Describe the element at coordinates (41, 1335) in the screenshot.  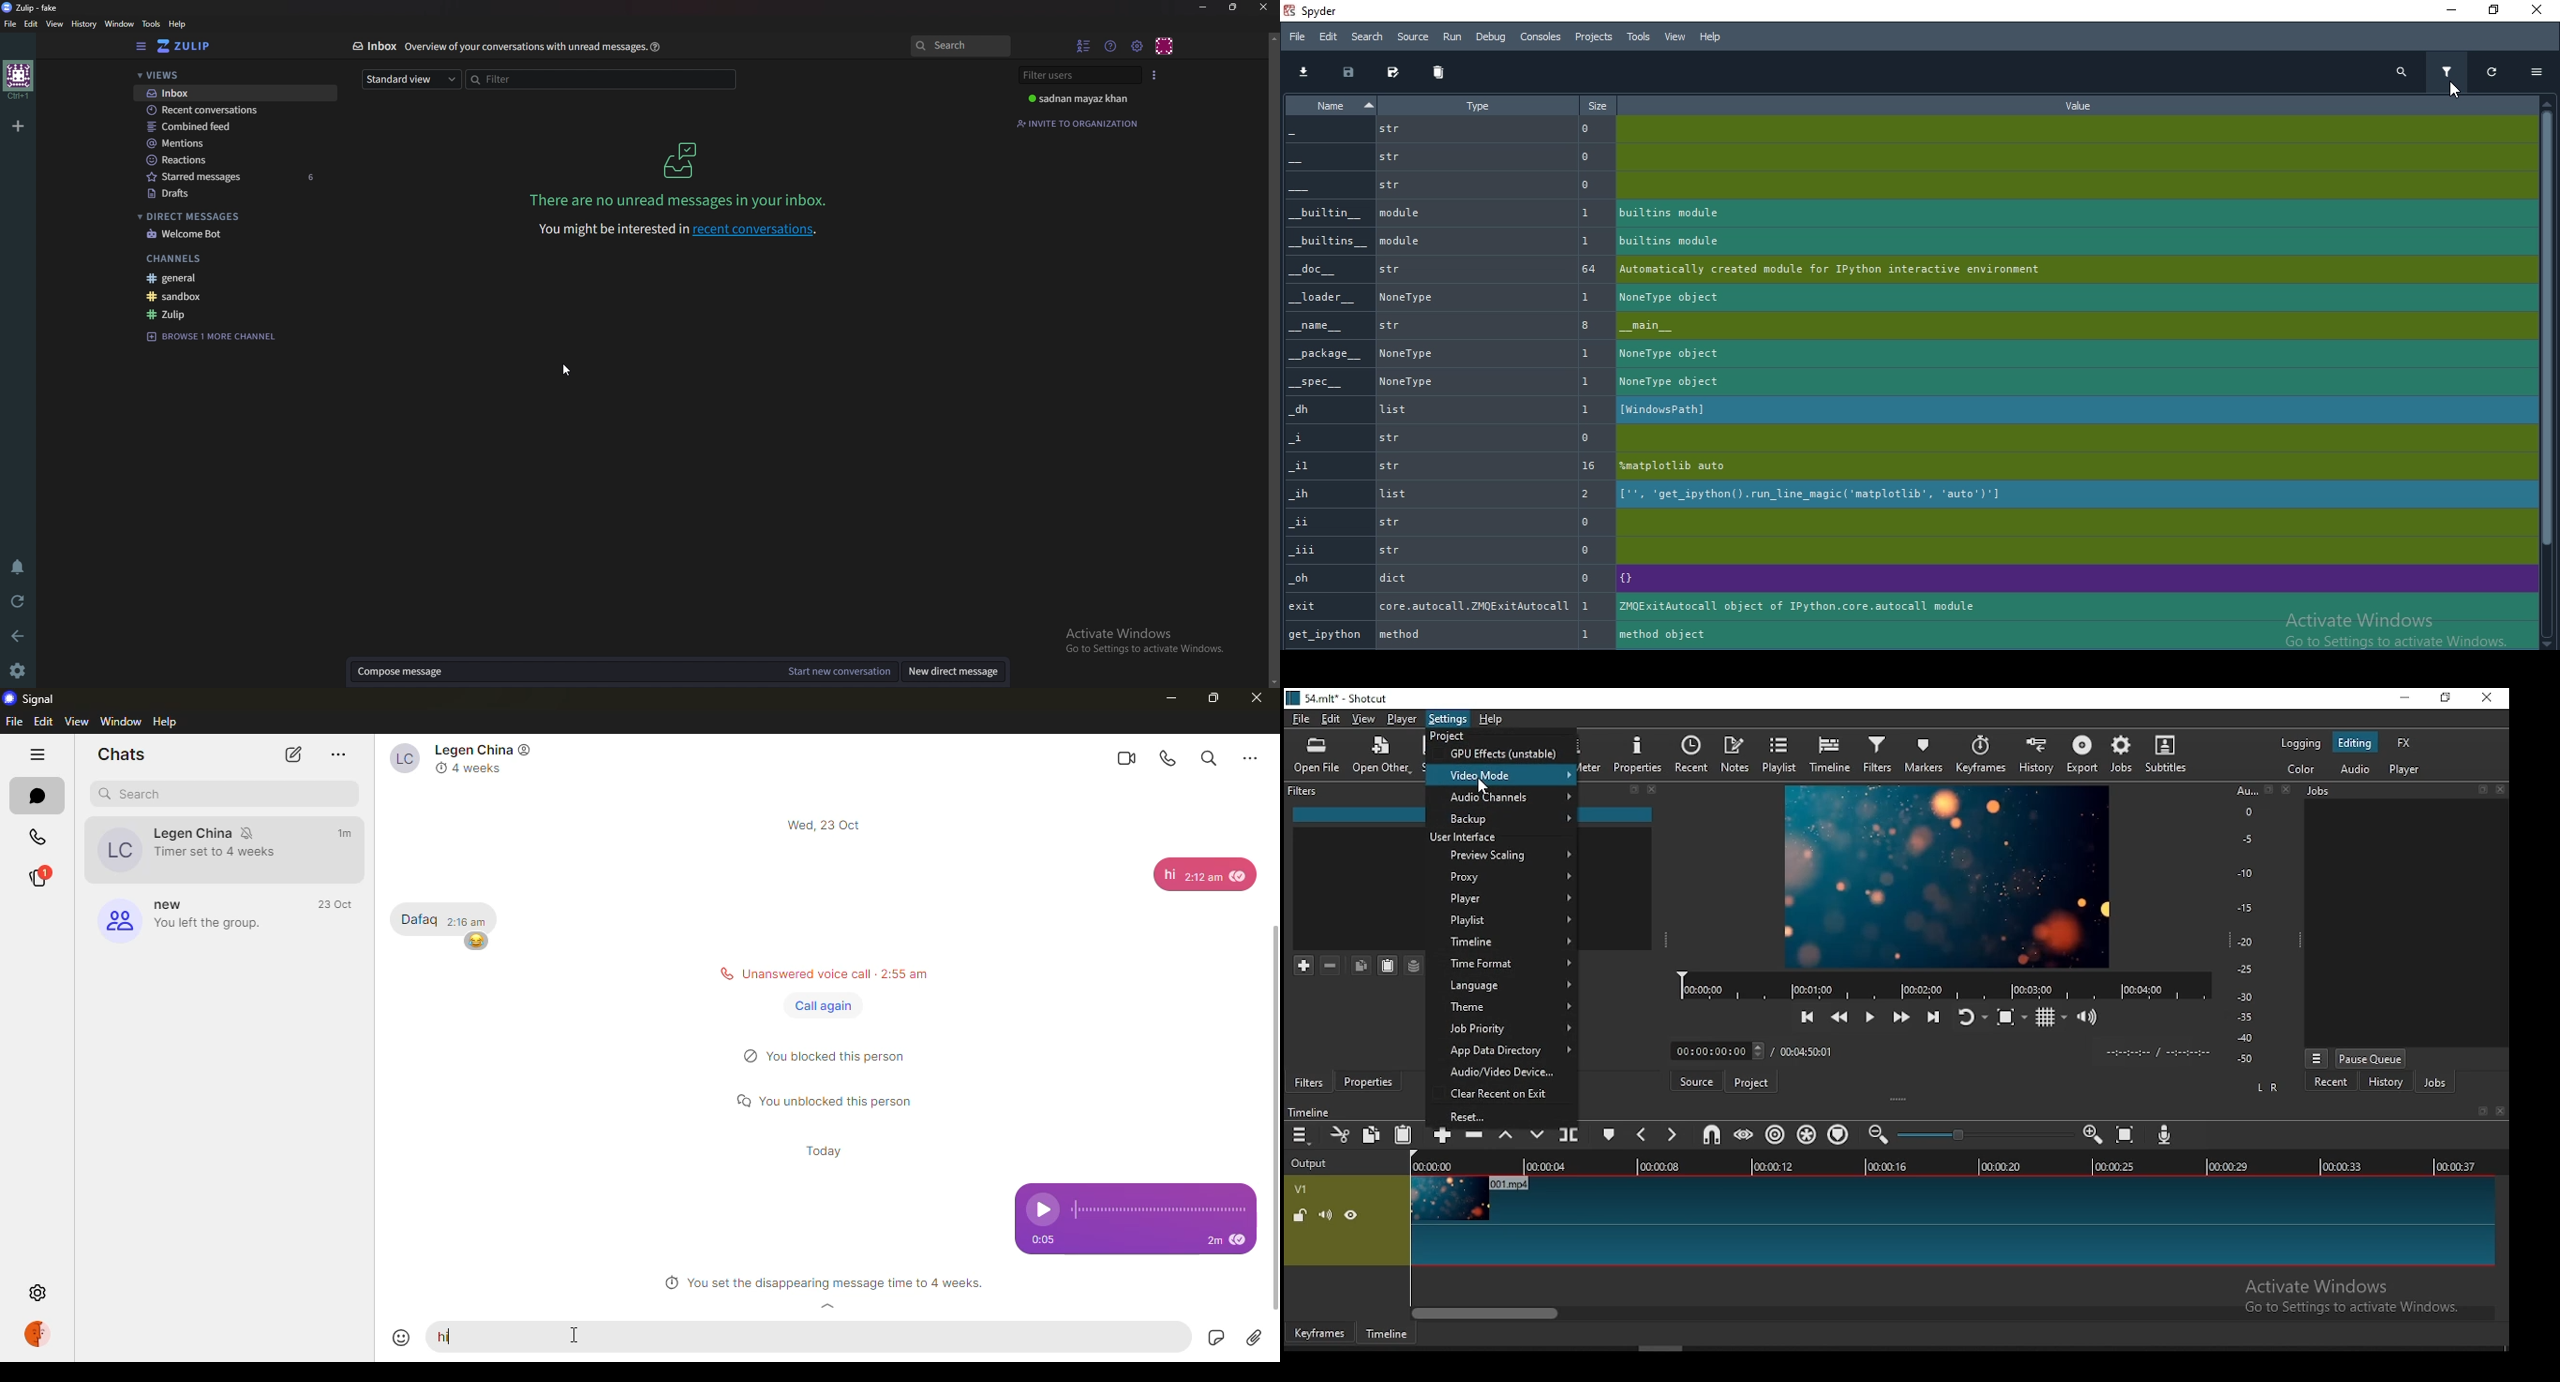
I see `profile` at that location.